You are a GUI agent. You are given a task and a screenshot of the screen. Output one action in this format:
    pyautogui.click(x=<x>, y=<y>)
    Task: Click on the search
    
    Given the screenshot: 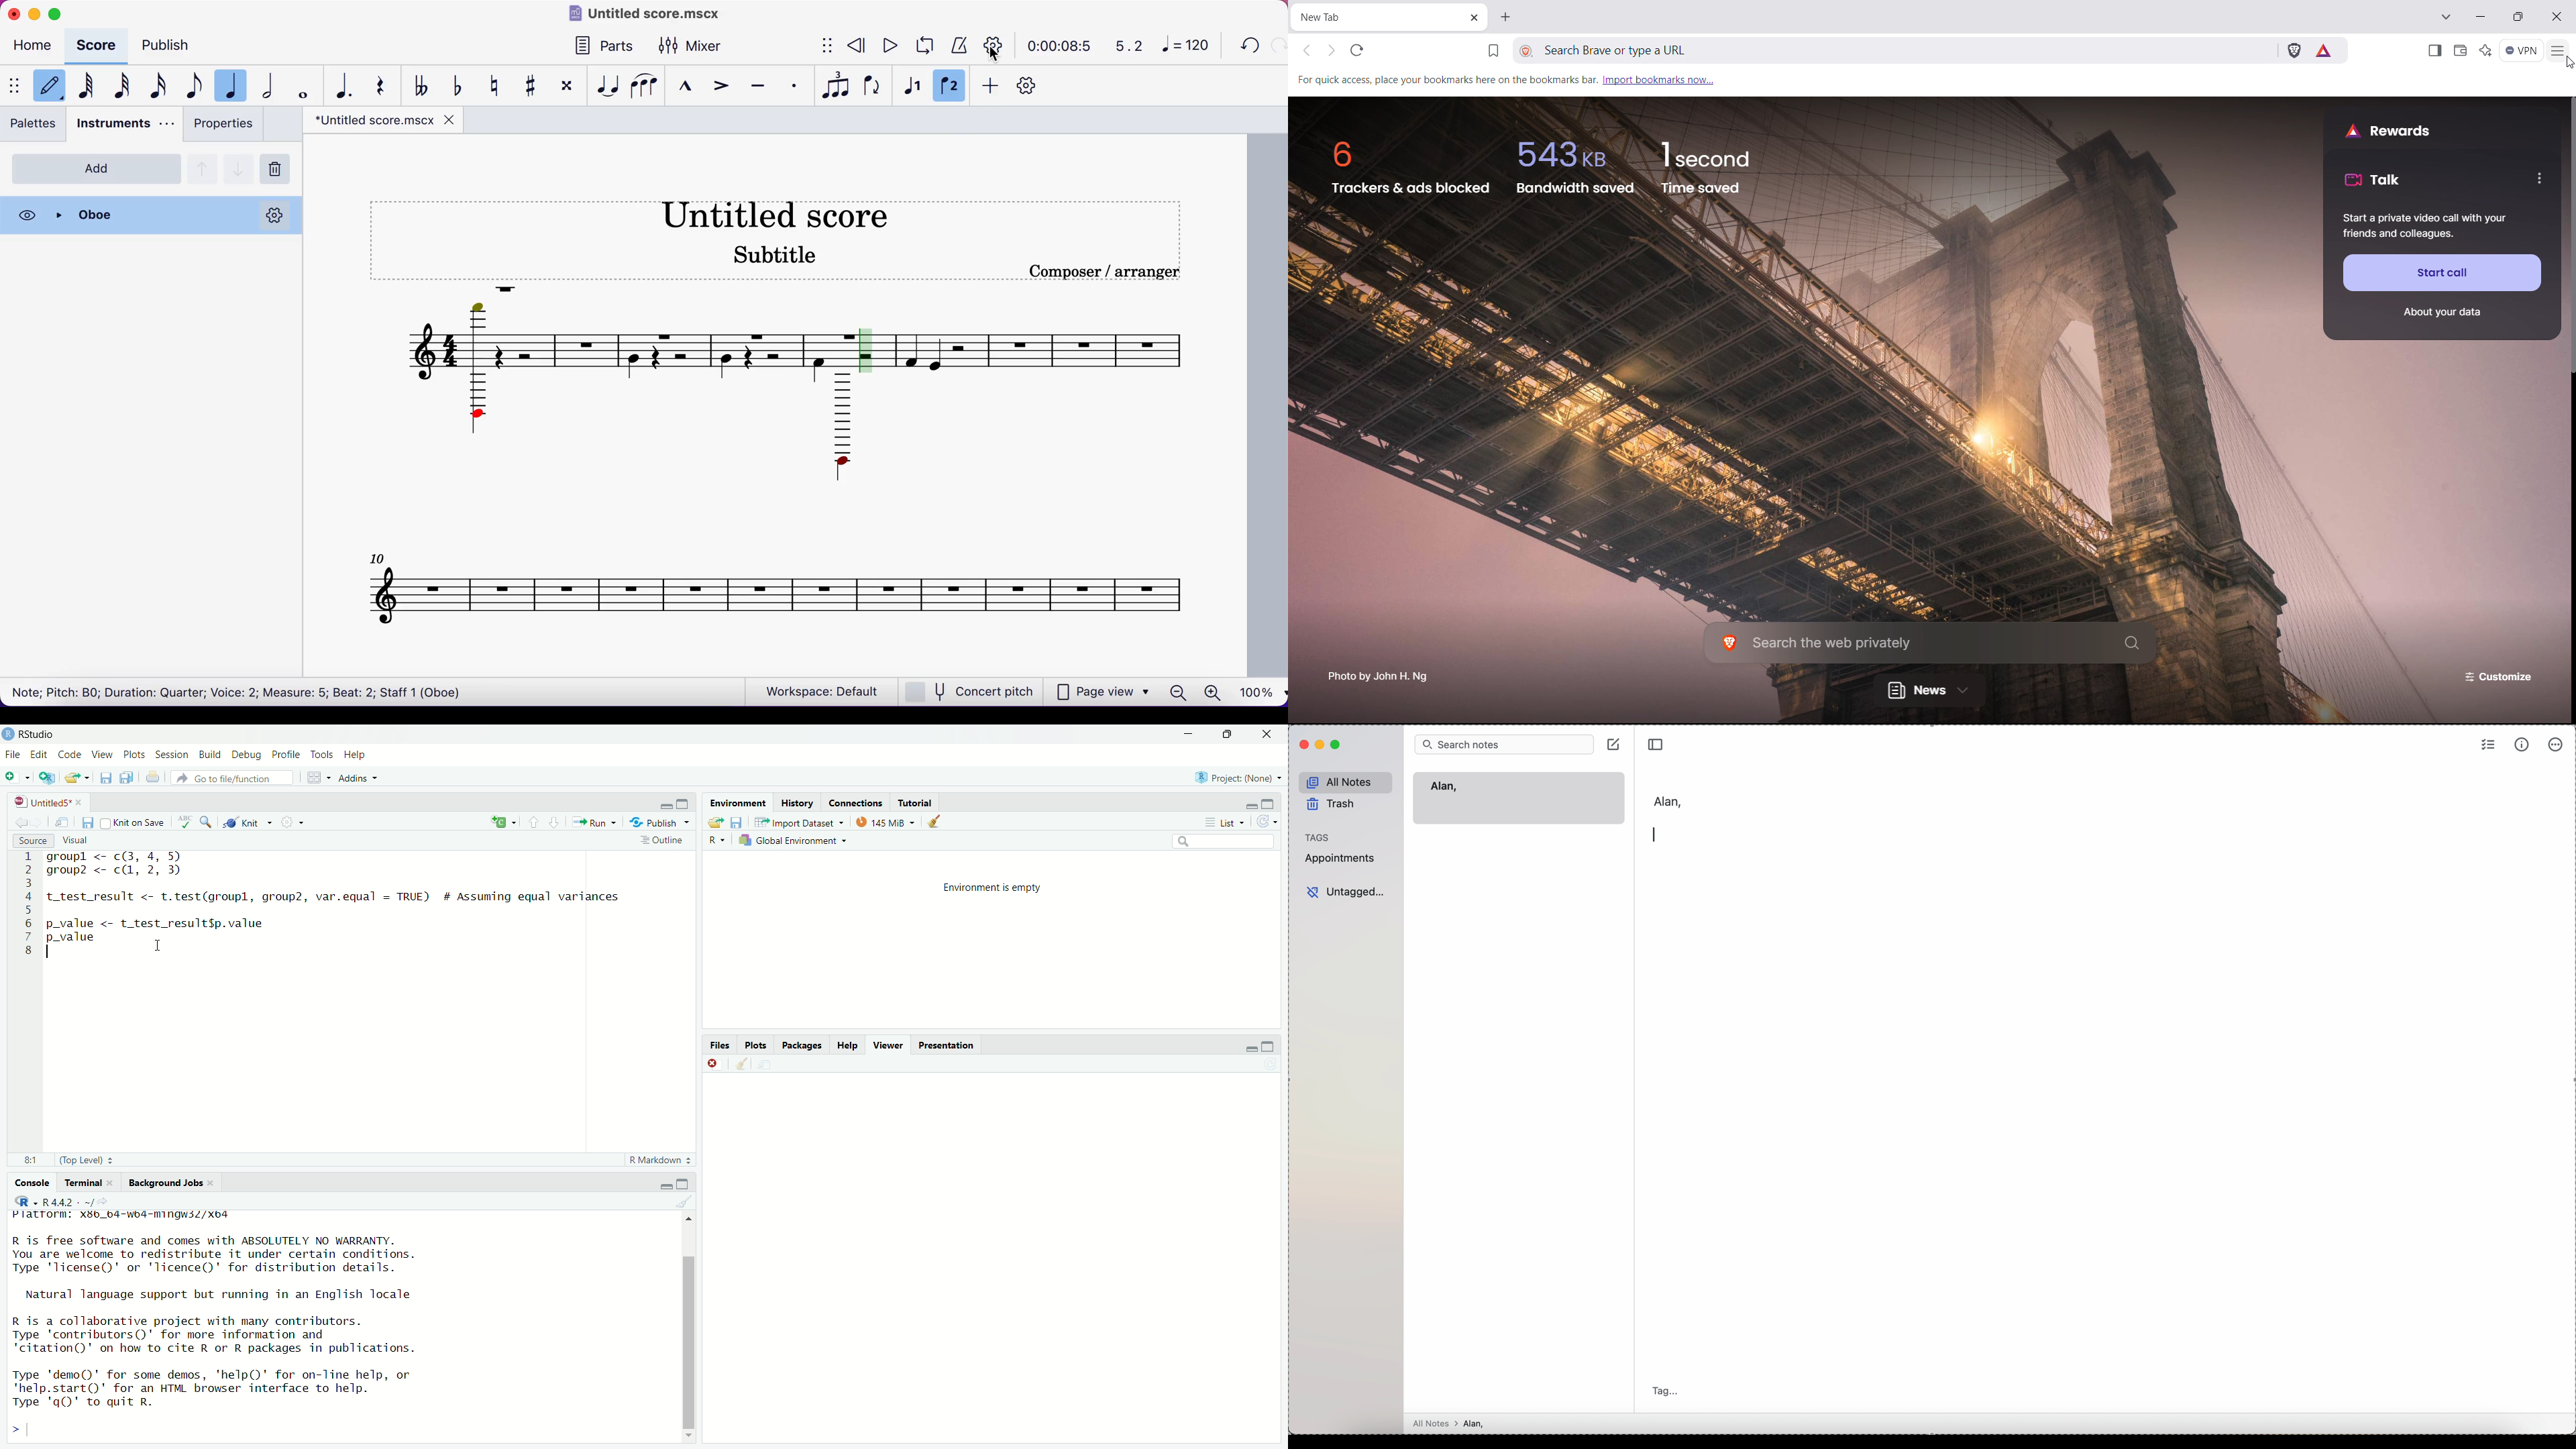 What is the action you would take?
    pyautogui.click(x=206, y=820)
    